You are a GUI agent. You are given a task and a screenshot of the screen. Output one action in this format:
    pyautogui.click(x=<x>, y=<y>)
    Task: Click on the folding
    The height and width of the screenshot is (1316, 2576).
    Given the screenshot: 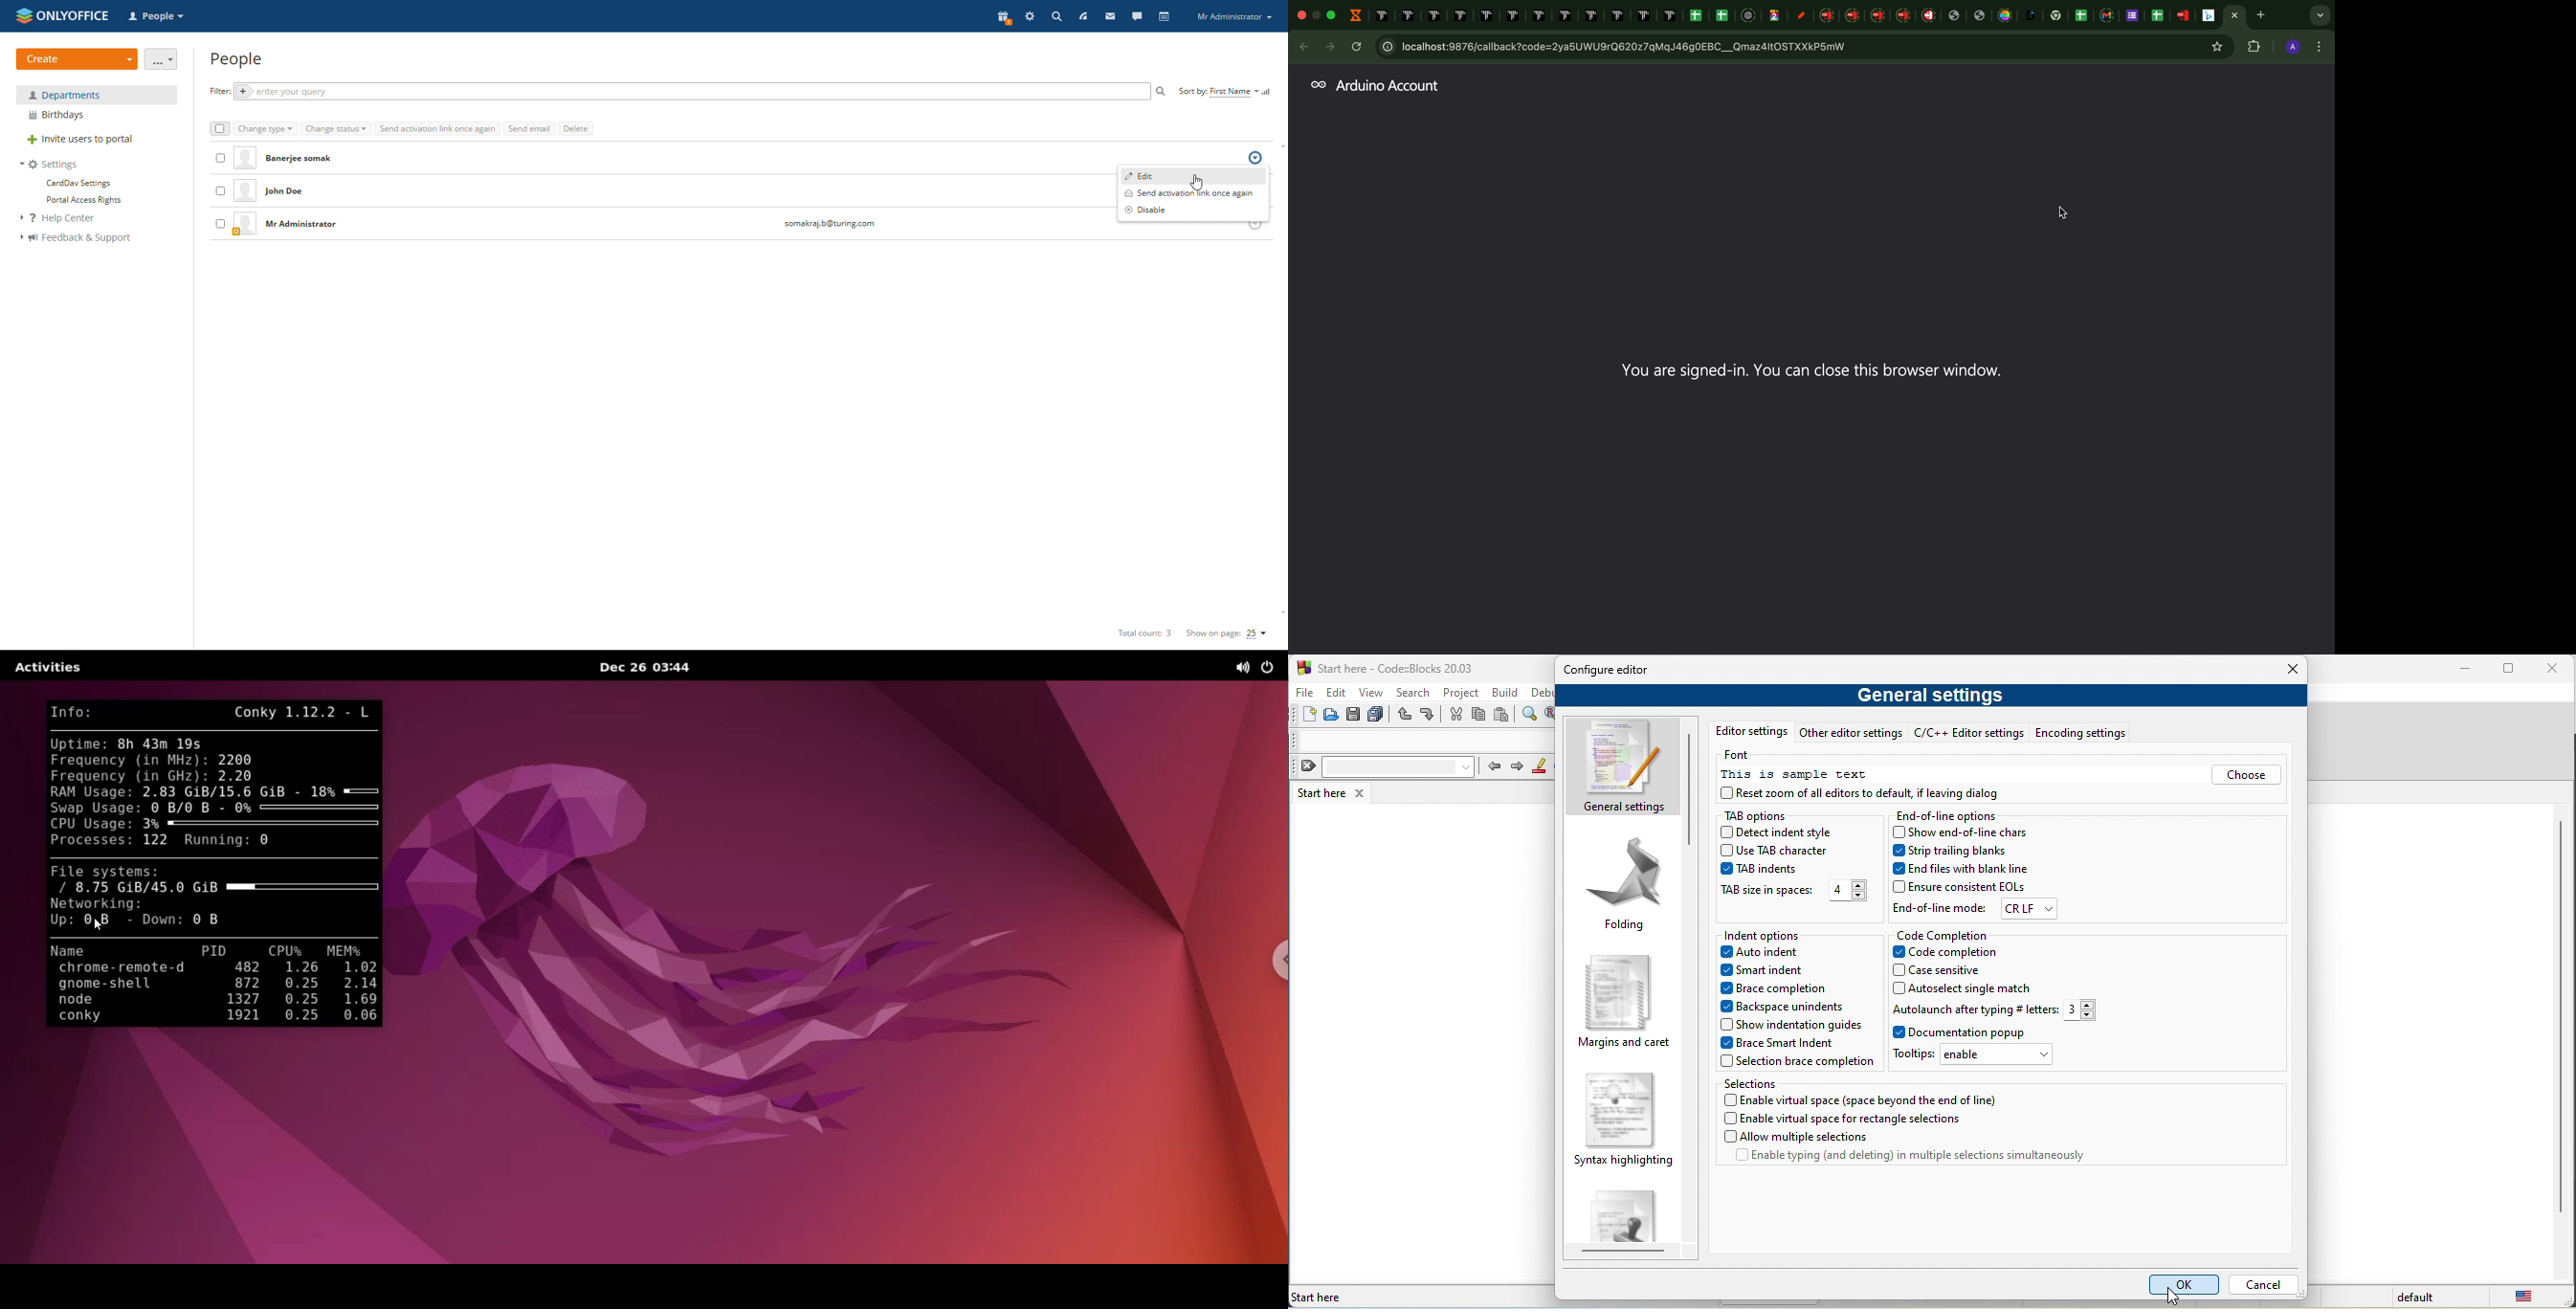 What is the action you would take?
    pyautogui.click(x=1628, y=887)
    